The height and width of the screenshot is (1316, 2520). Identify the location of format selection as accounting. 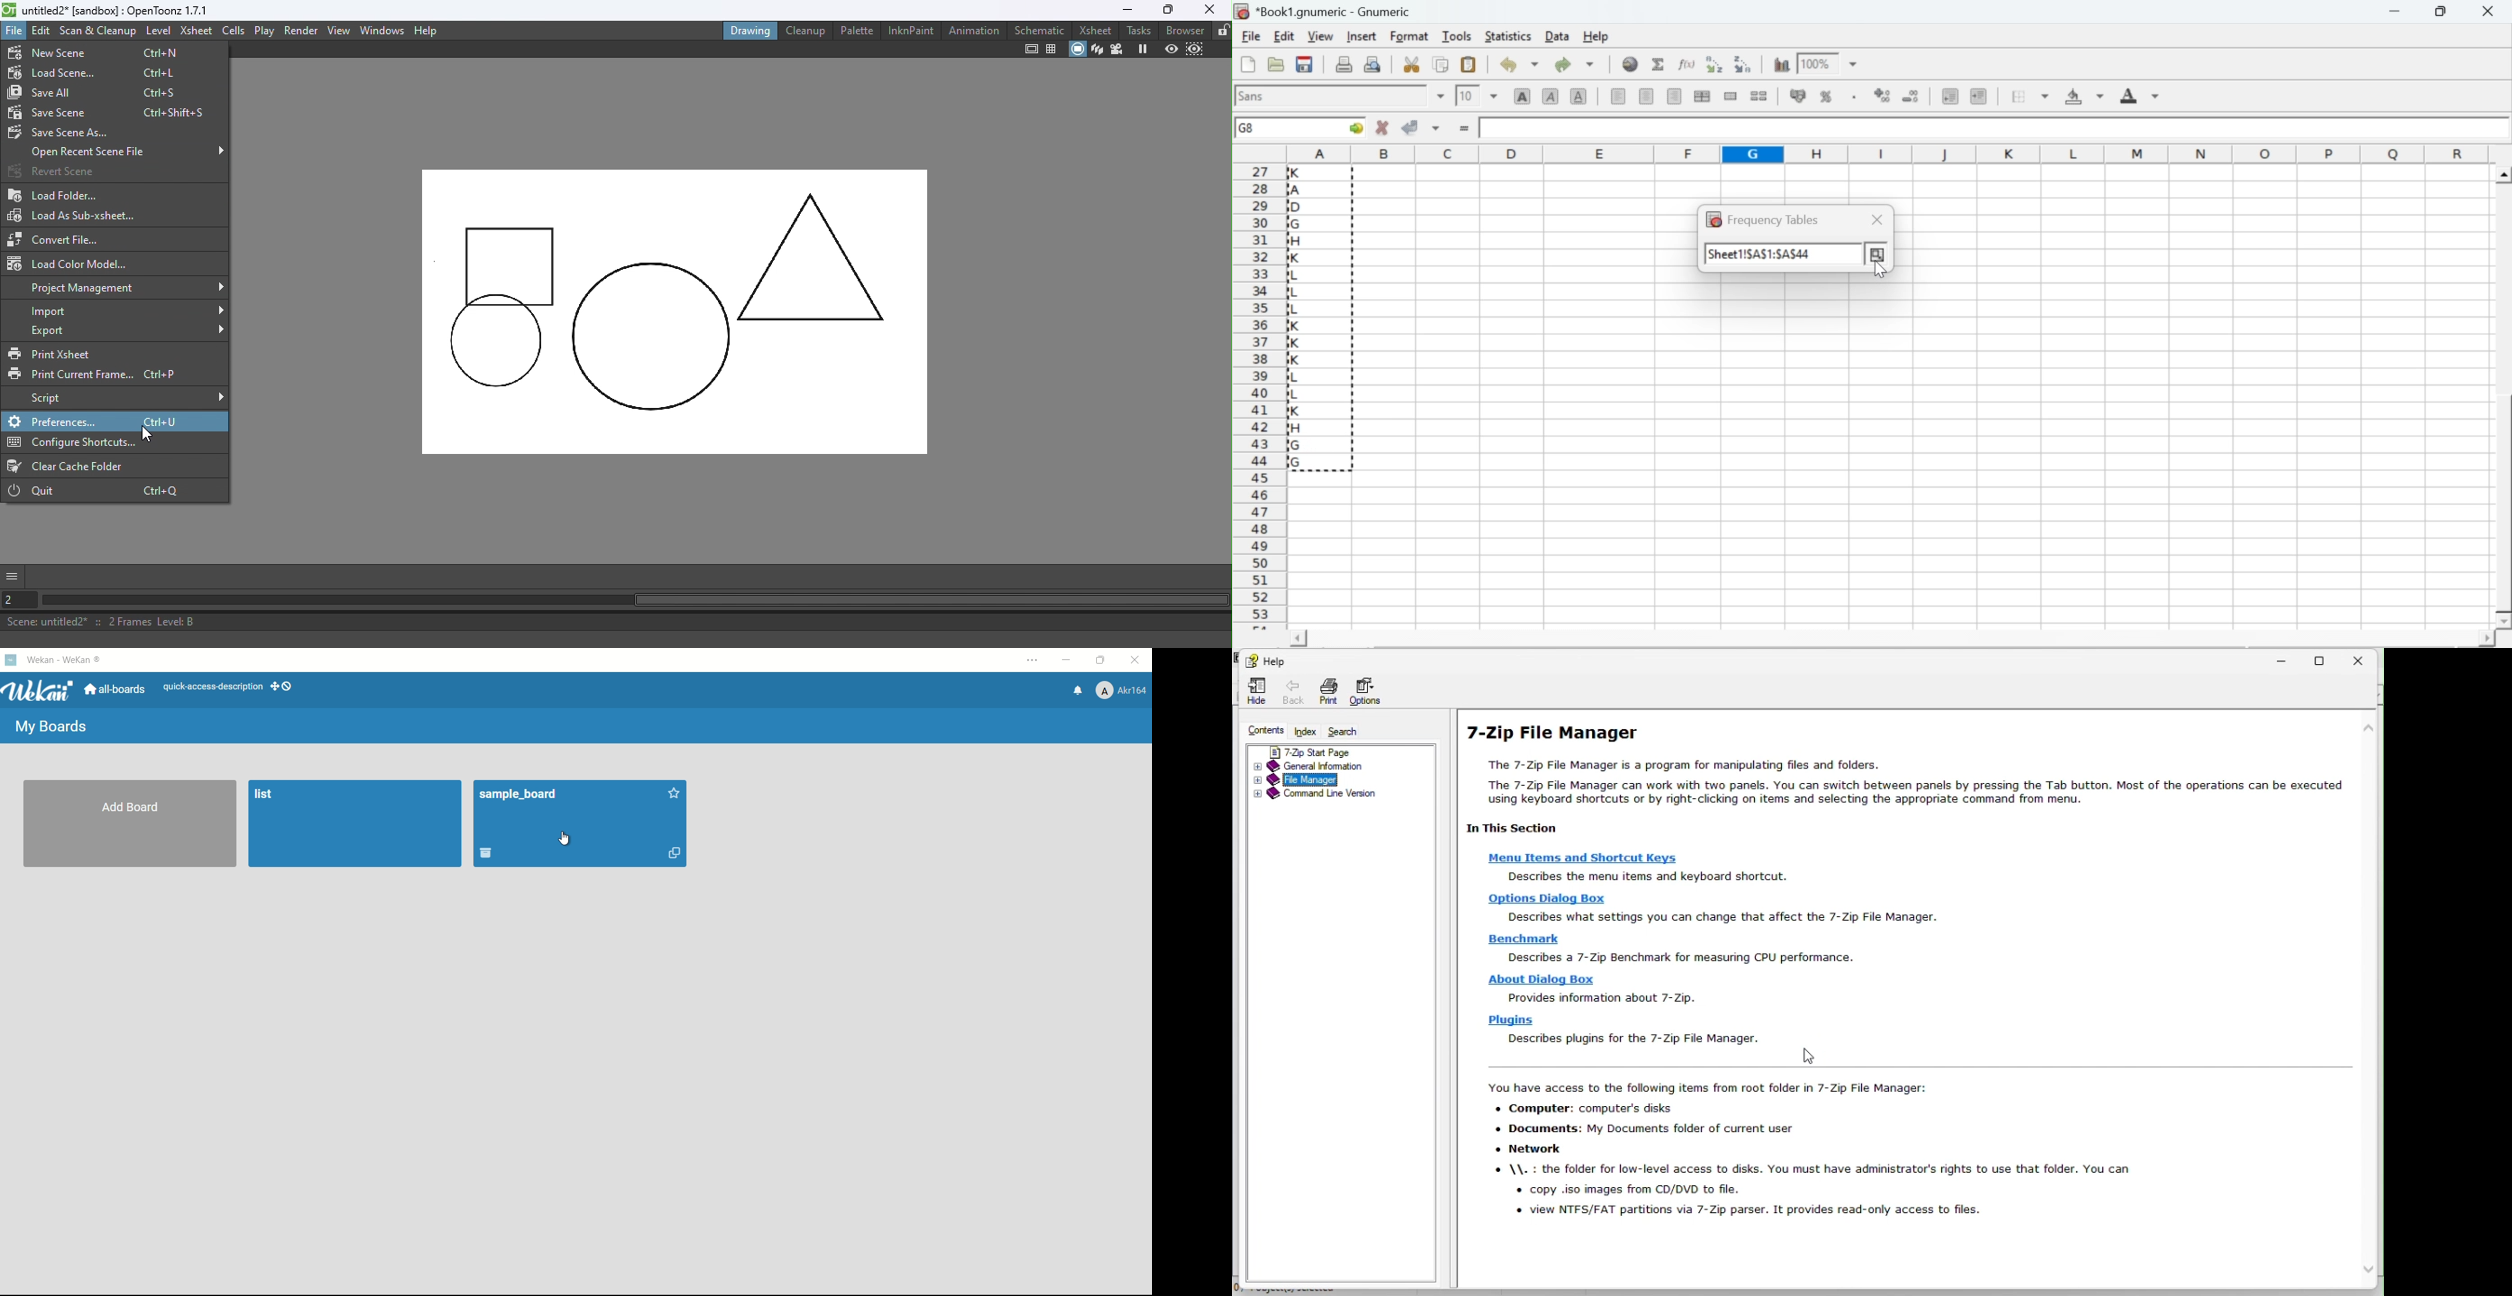
(1798, 95).